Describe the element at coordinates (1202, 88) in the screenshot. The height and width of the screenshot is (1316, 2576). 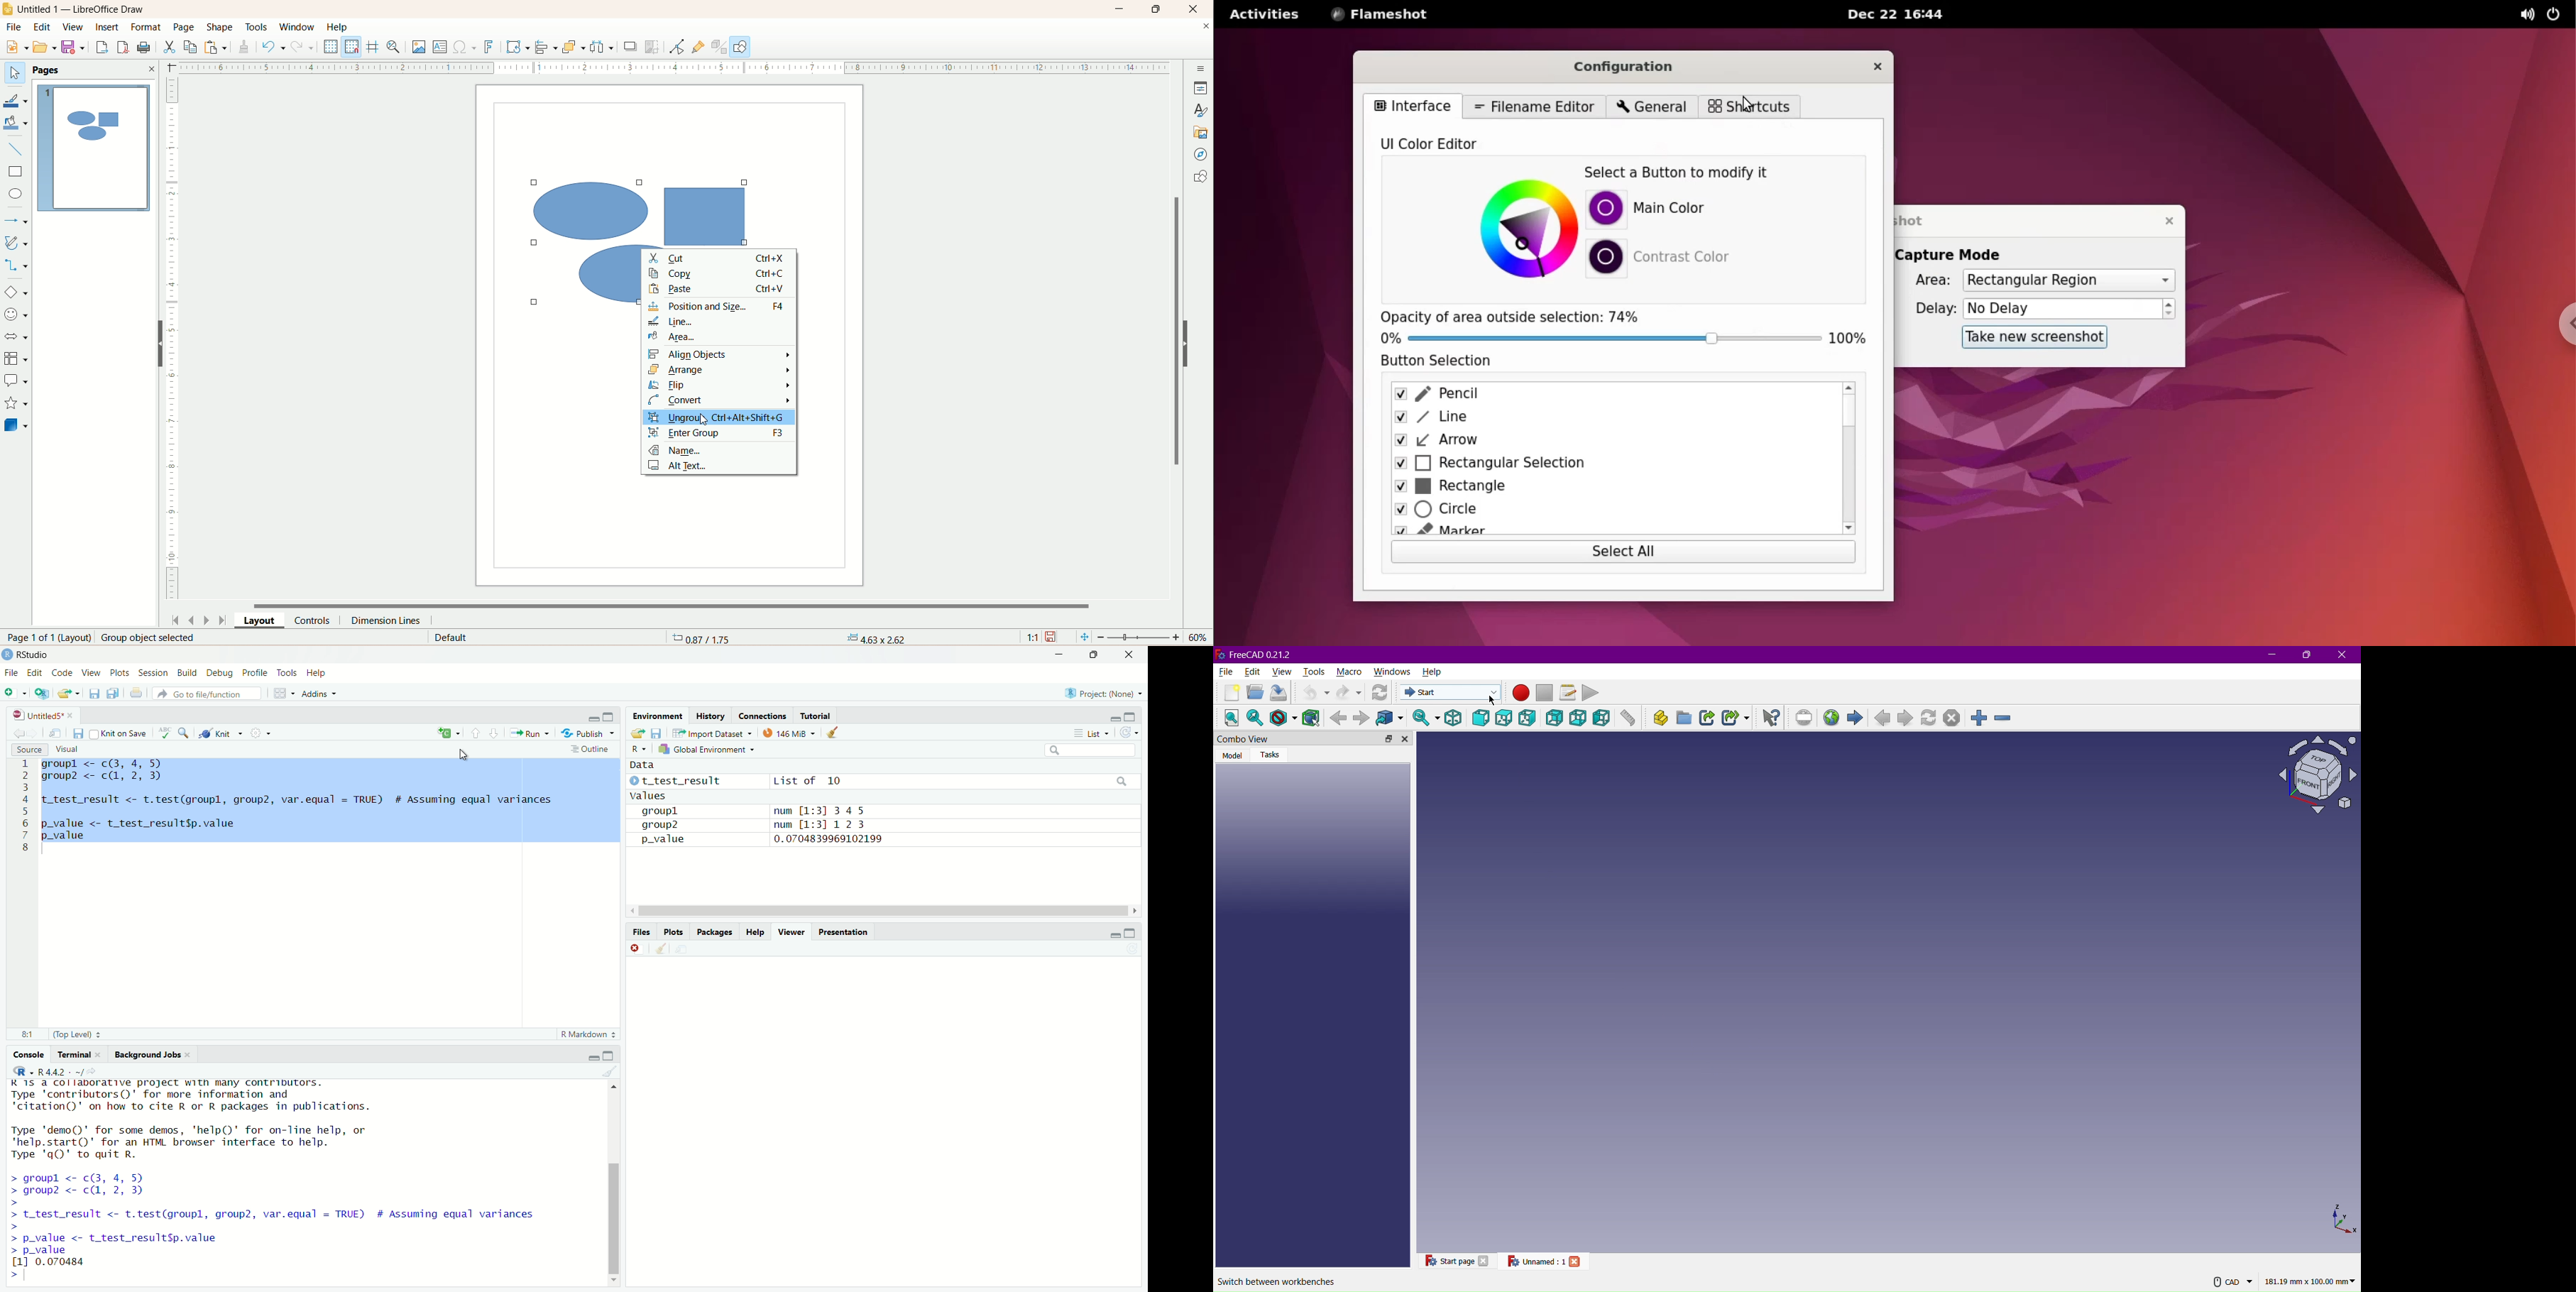
I see `properties` at that location.